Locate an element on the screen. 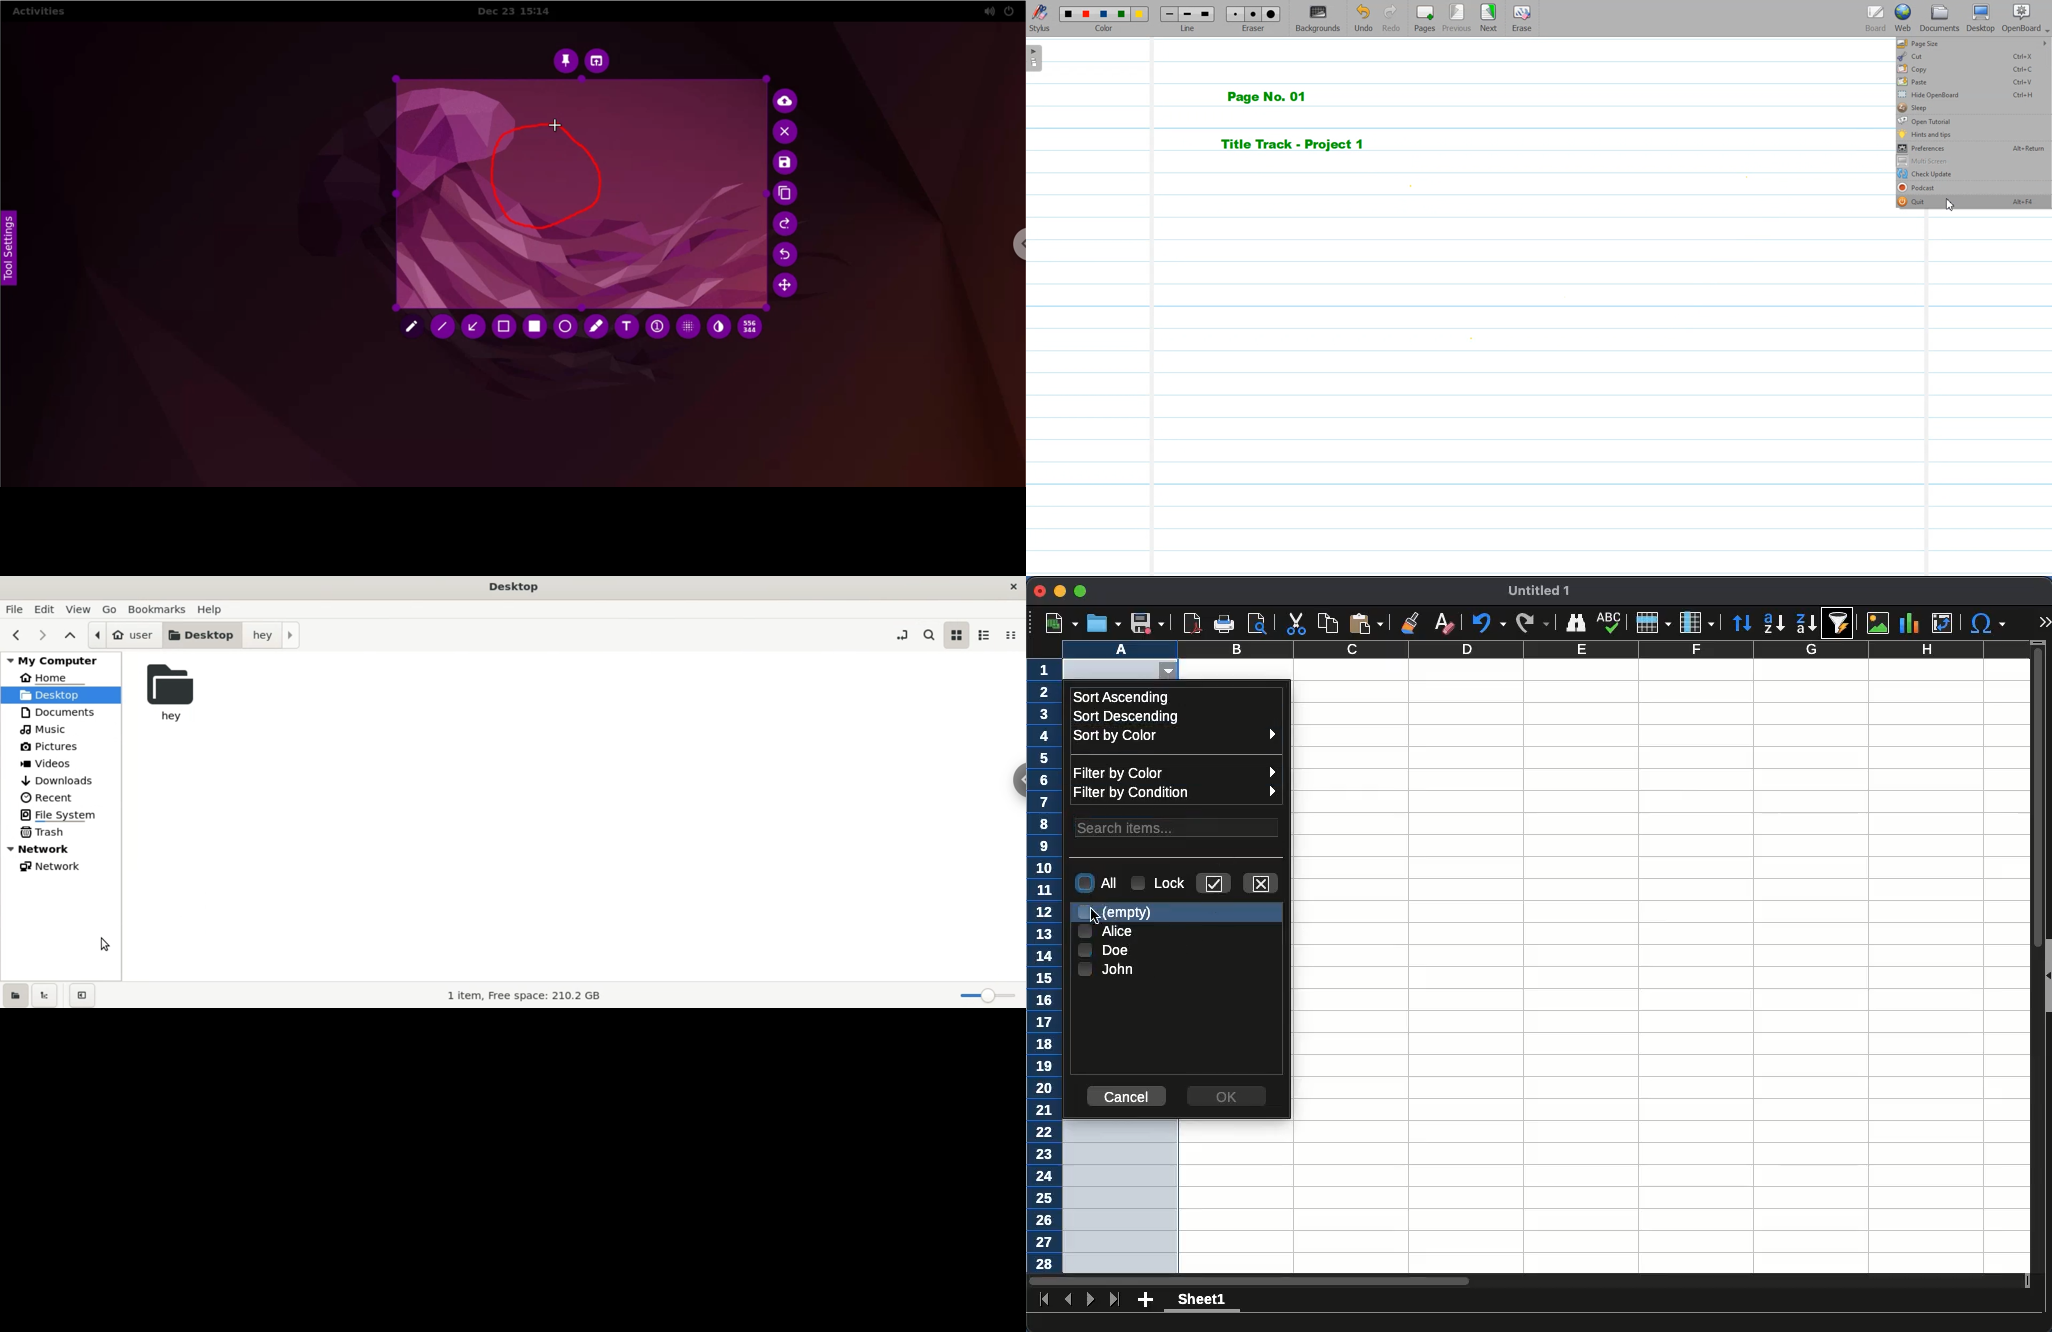 This screenshot has width=2072, height=1344. user is located at coordinates (125, 634).